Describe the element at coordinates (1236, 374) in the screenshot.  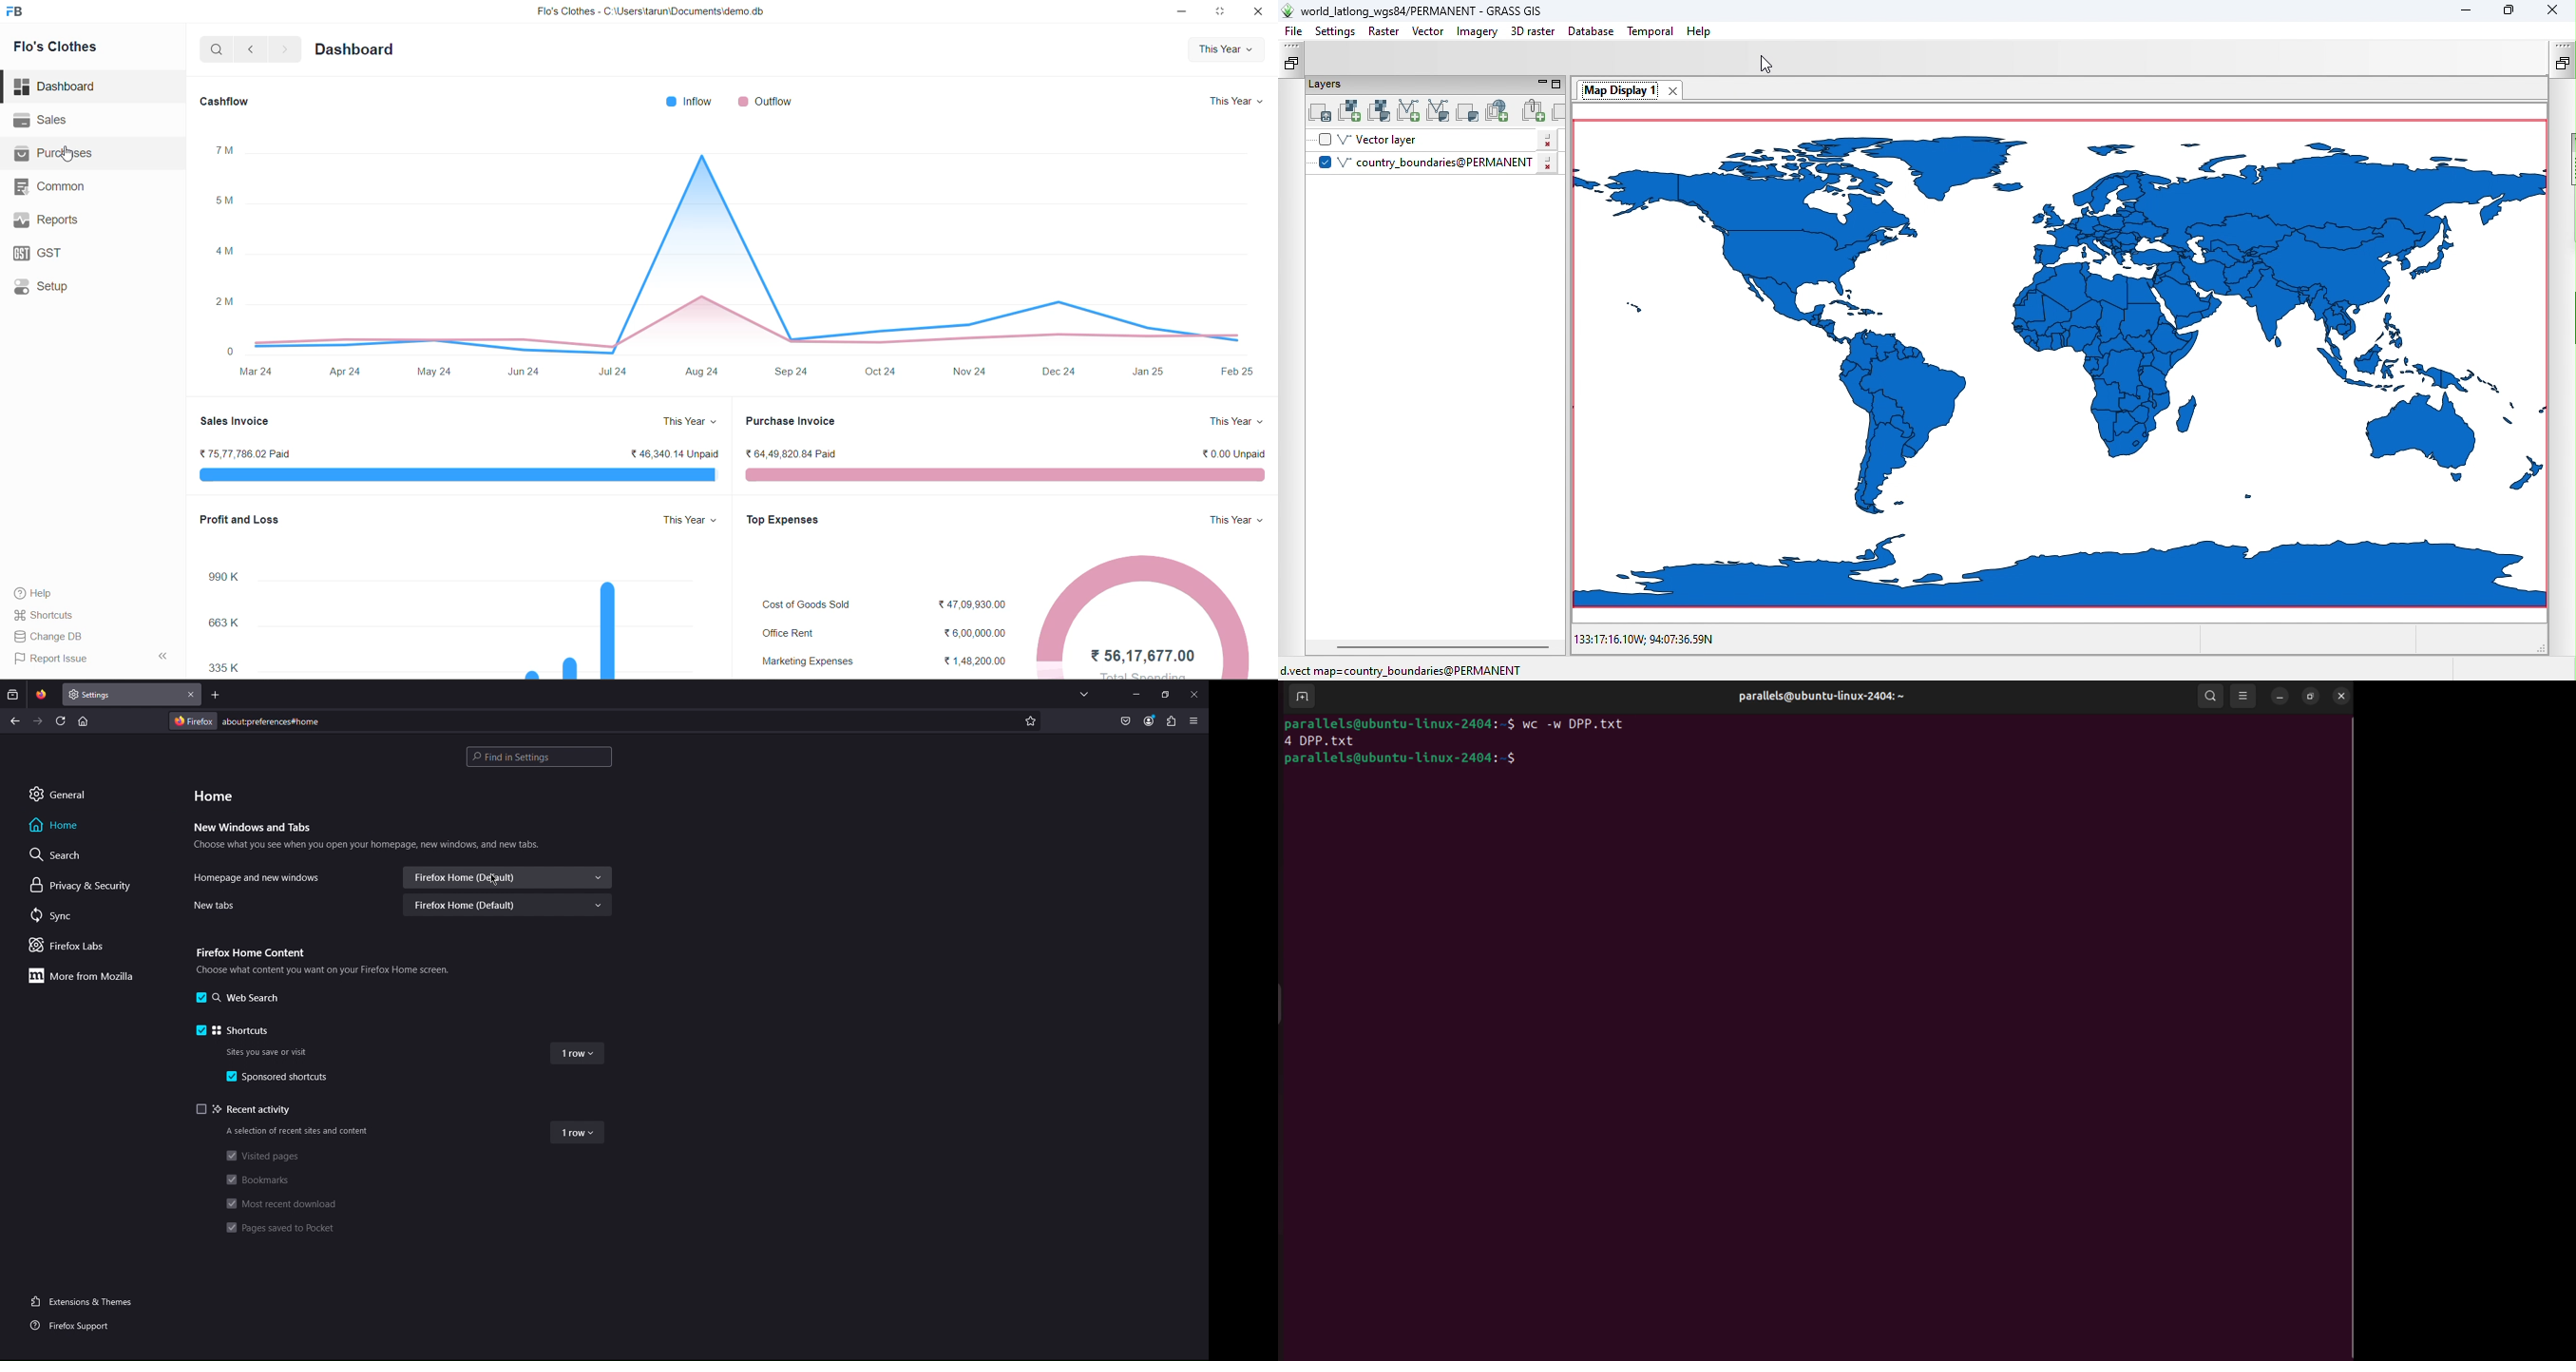
I see `Feb 25` at that location.